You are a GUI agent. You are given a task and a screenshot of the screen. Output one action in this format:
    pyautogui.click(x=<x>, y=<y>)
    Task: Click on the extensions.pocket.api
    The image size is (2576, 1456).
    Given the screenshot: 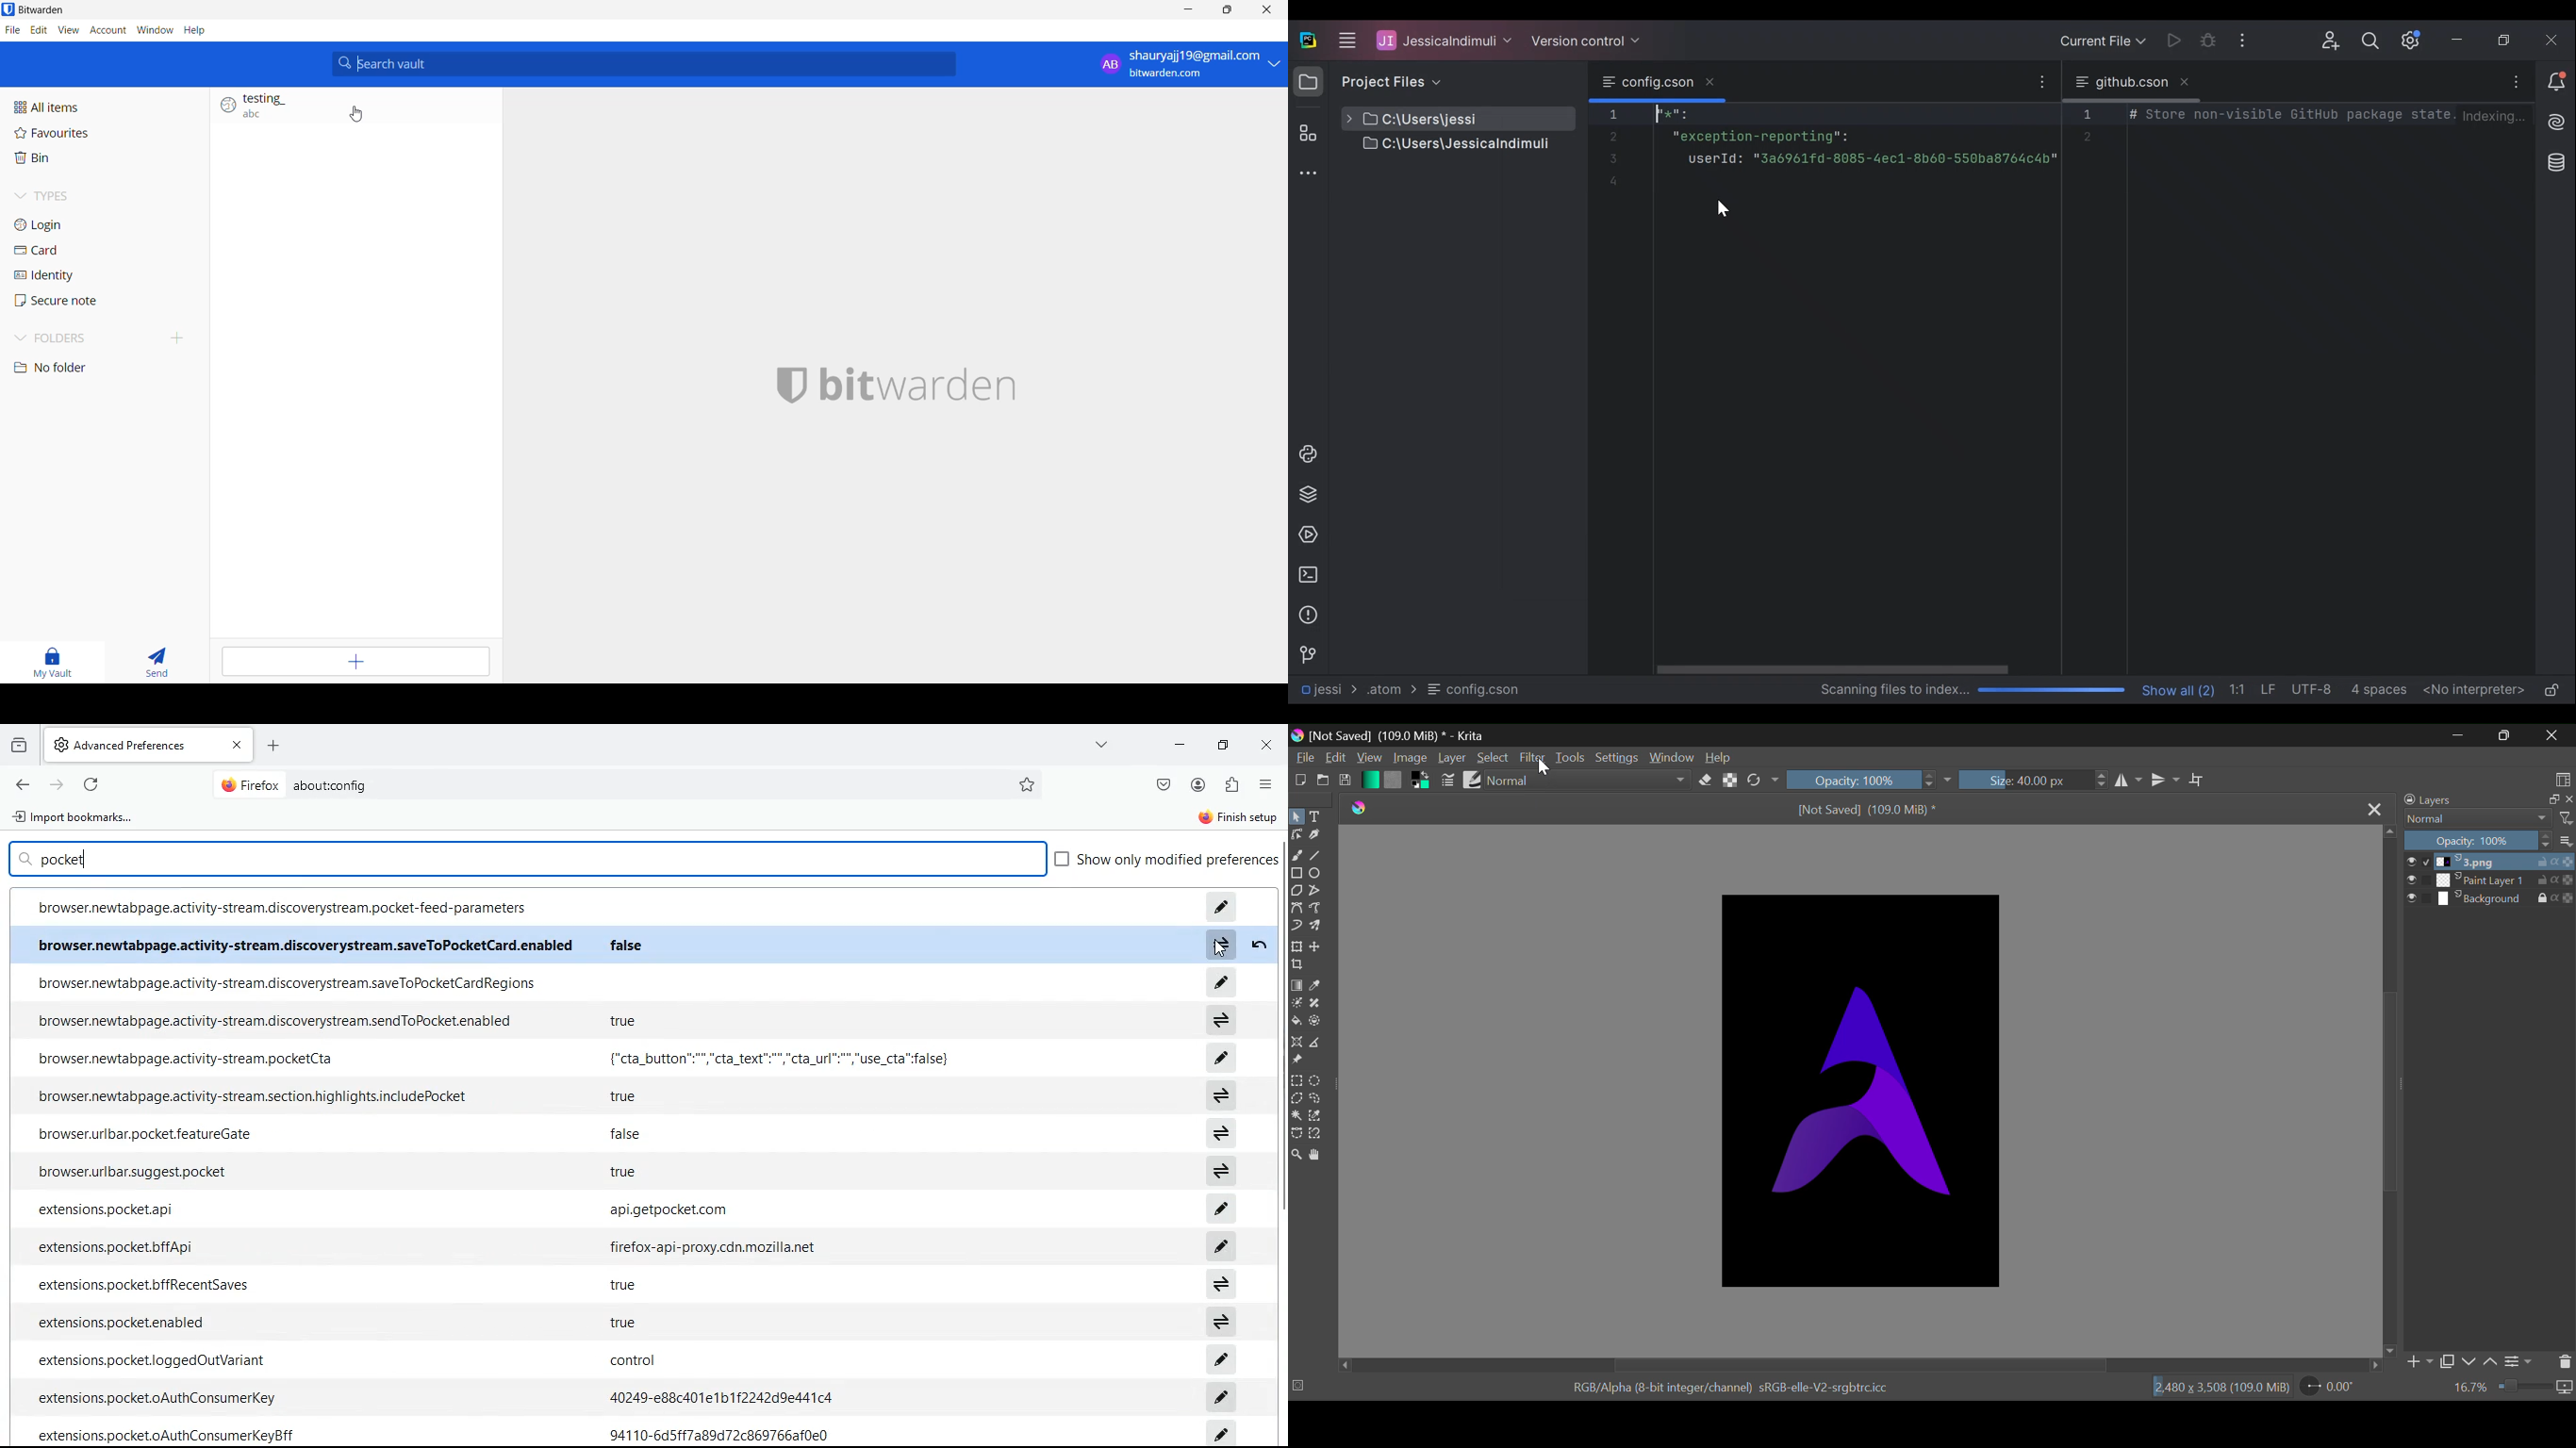 What is the action you would take?
    pyautogui.click(x=107, y=1210)
    